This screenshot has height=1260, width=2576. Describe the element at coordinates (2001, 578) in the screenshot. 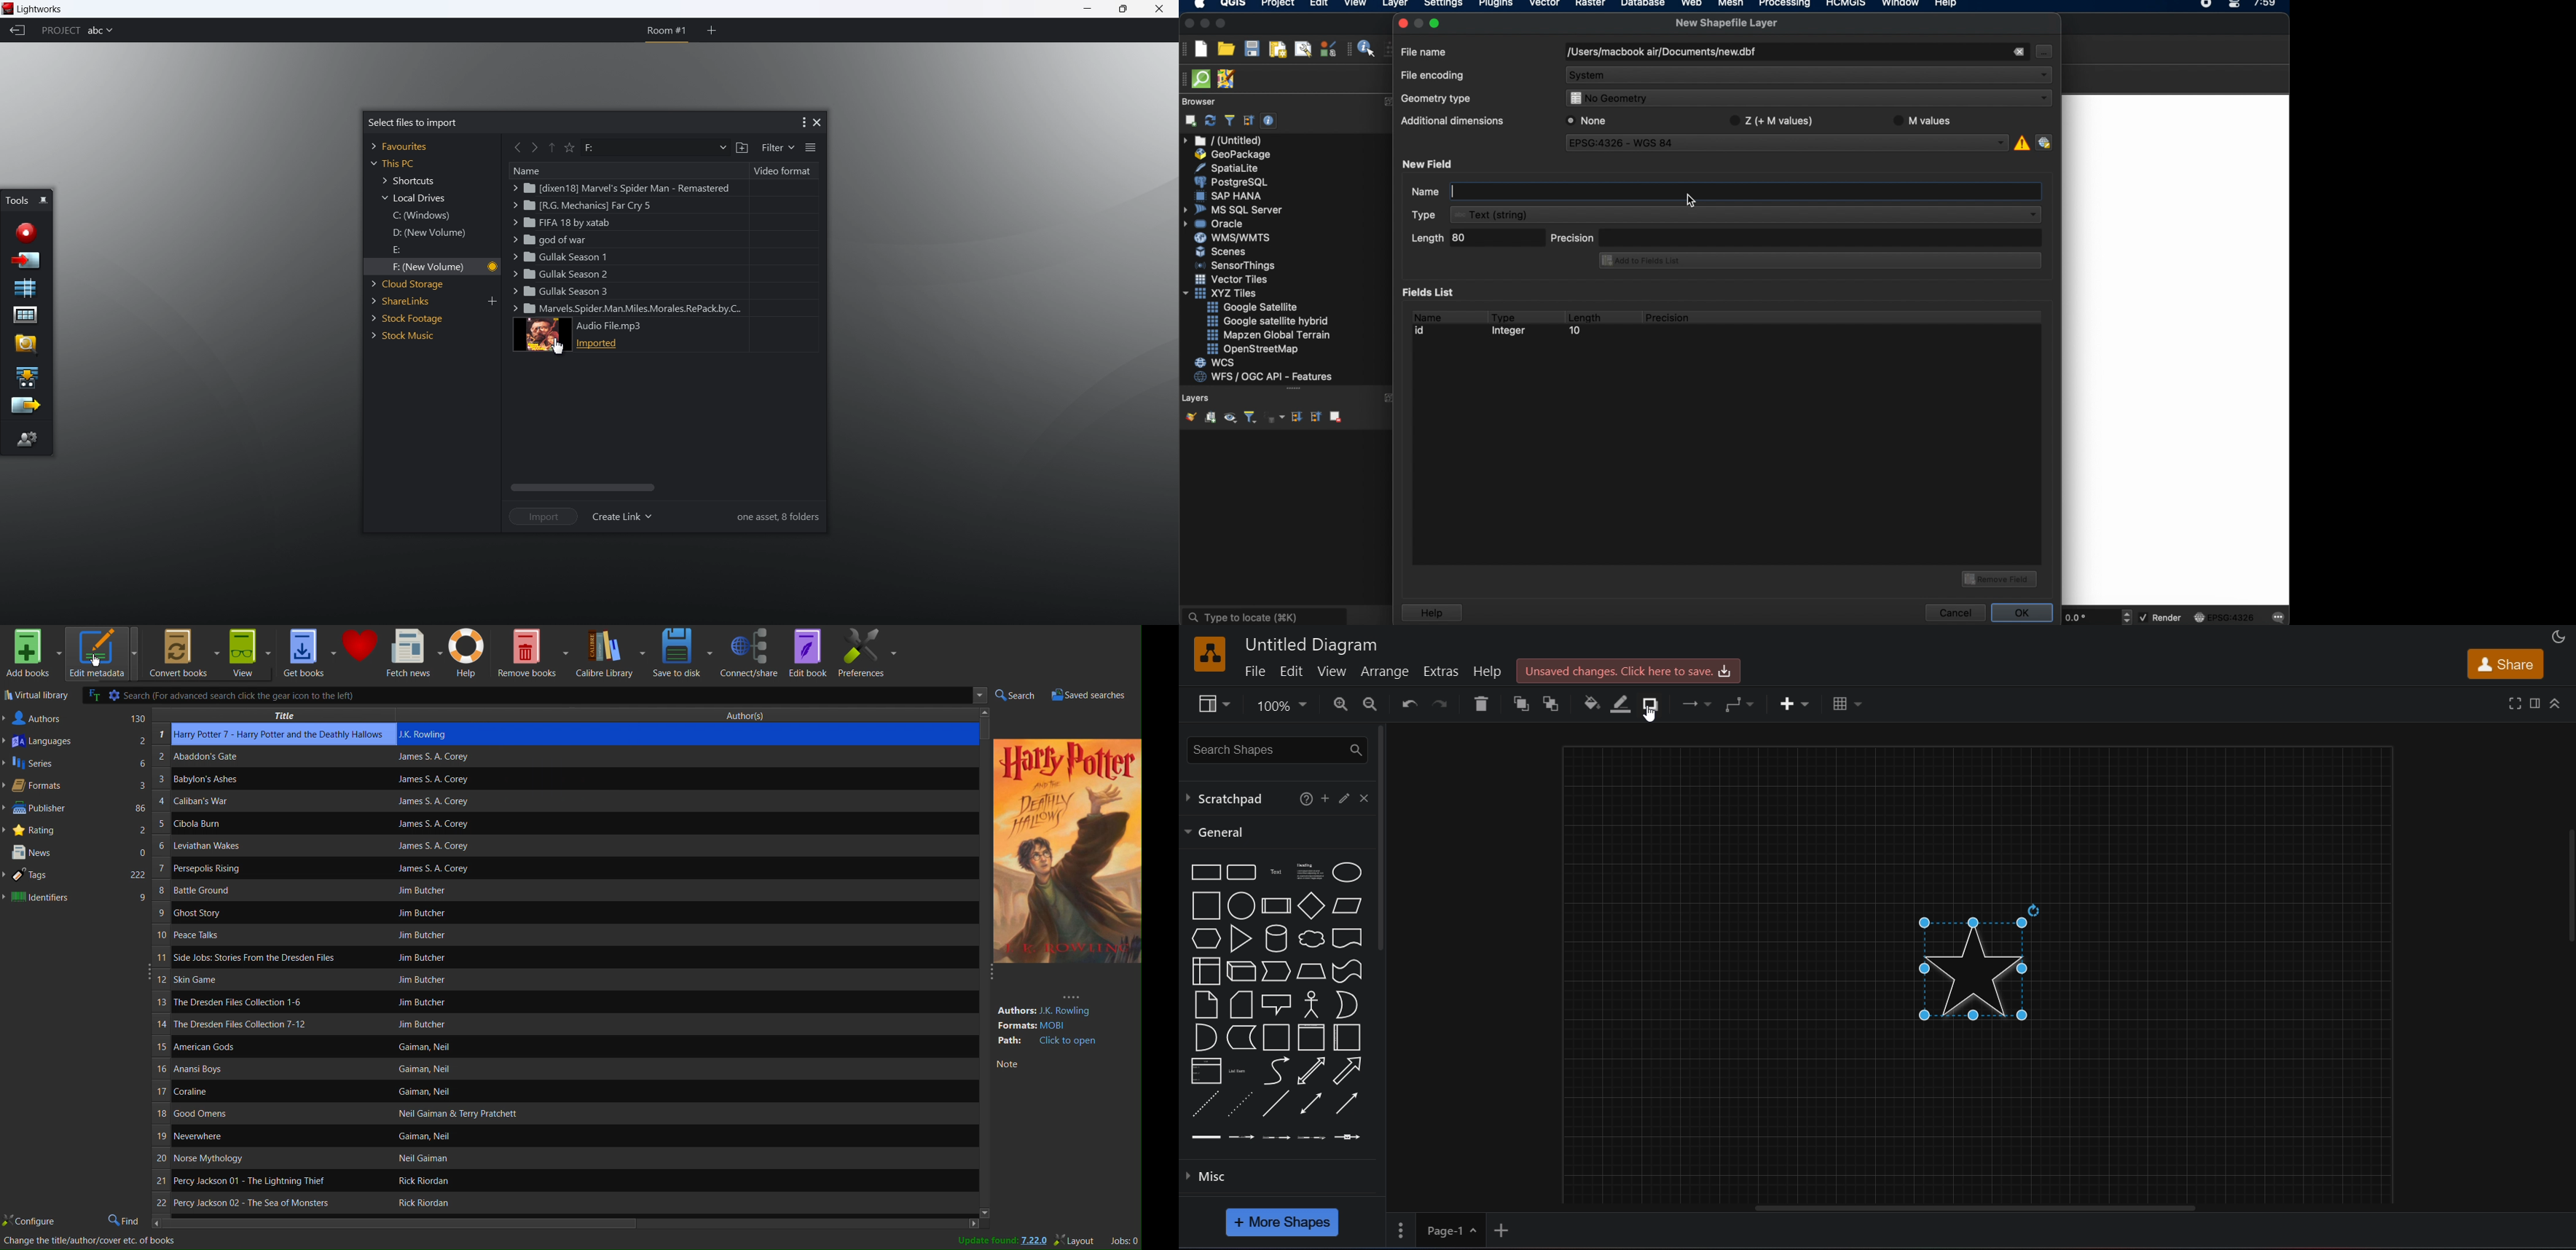

I see `remove field` at that location.